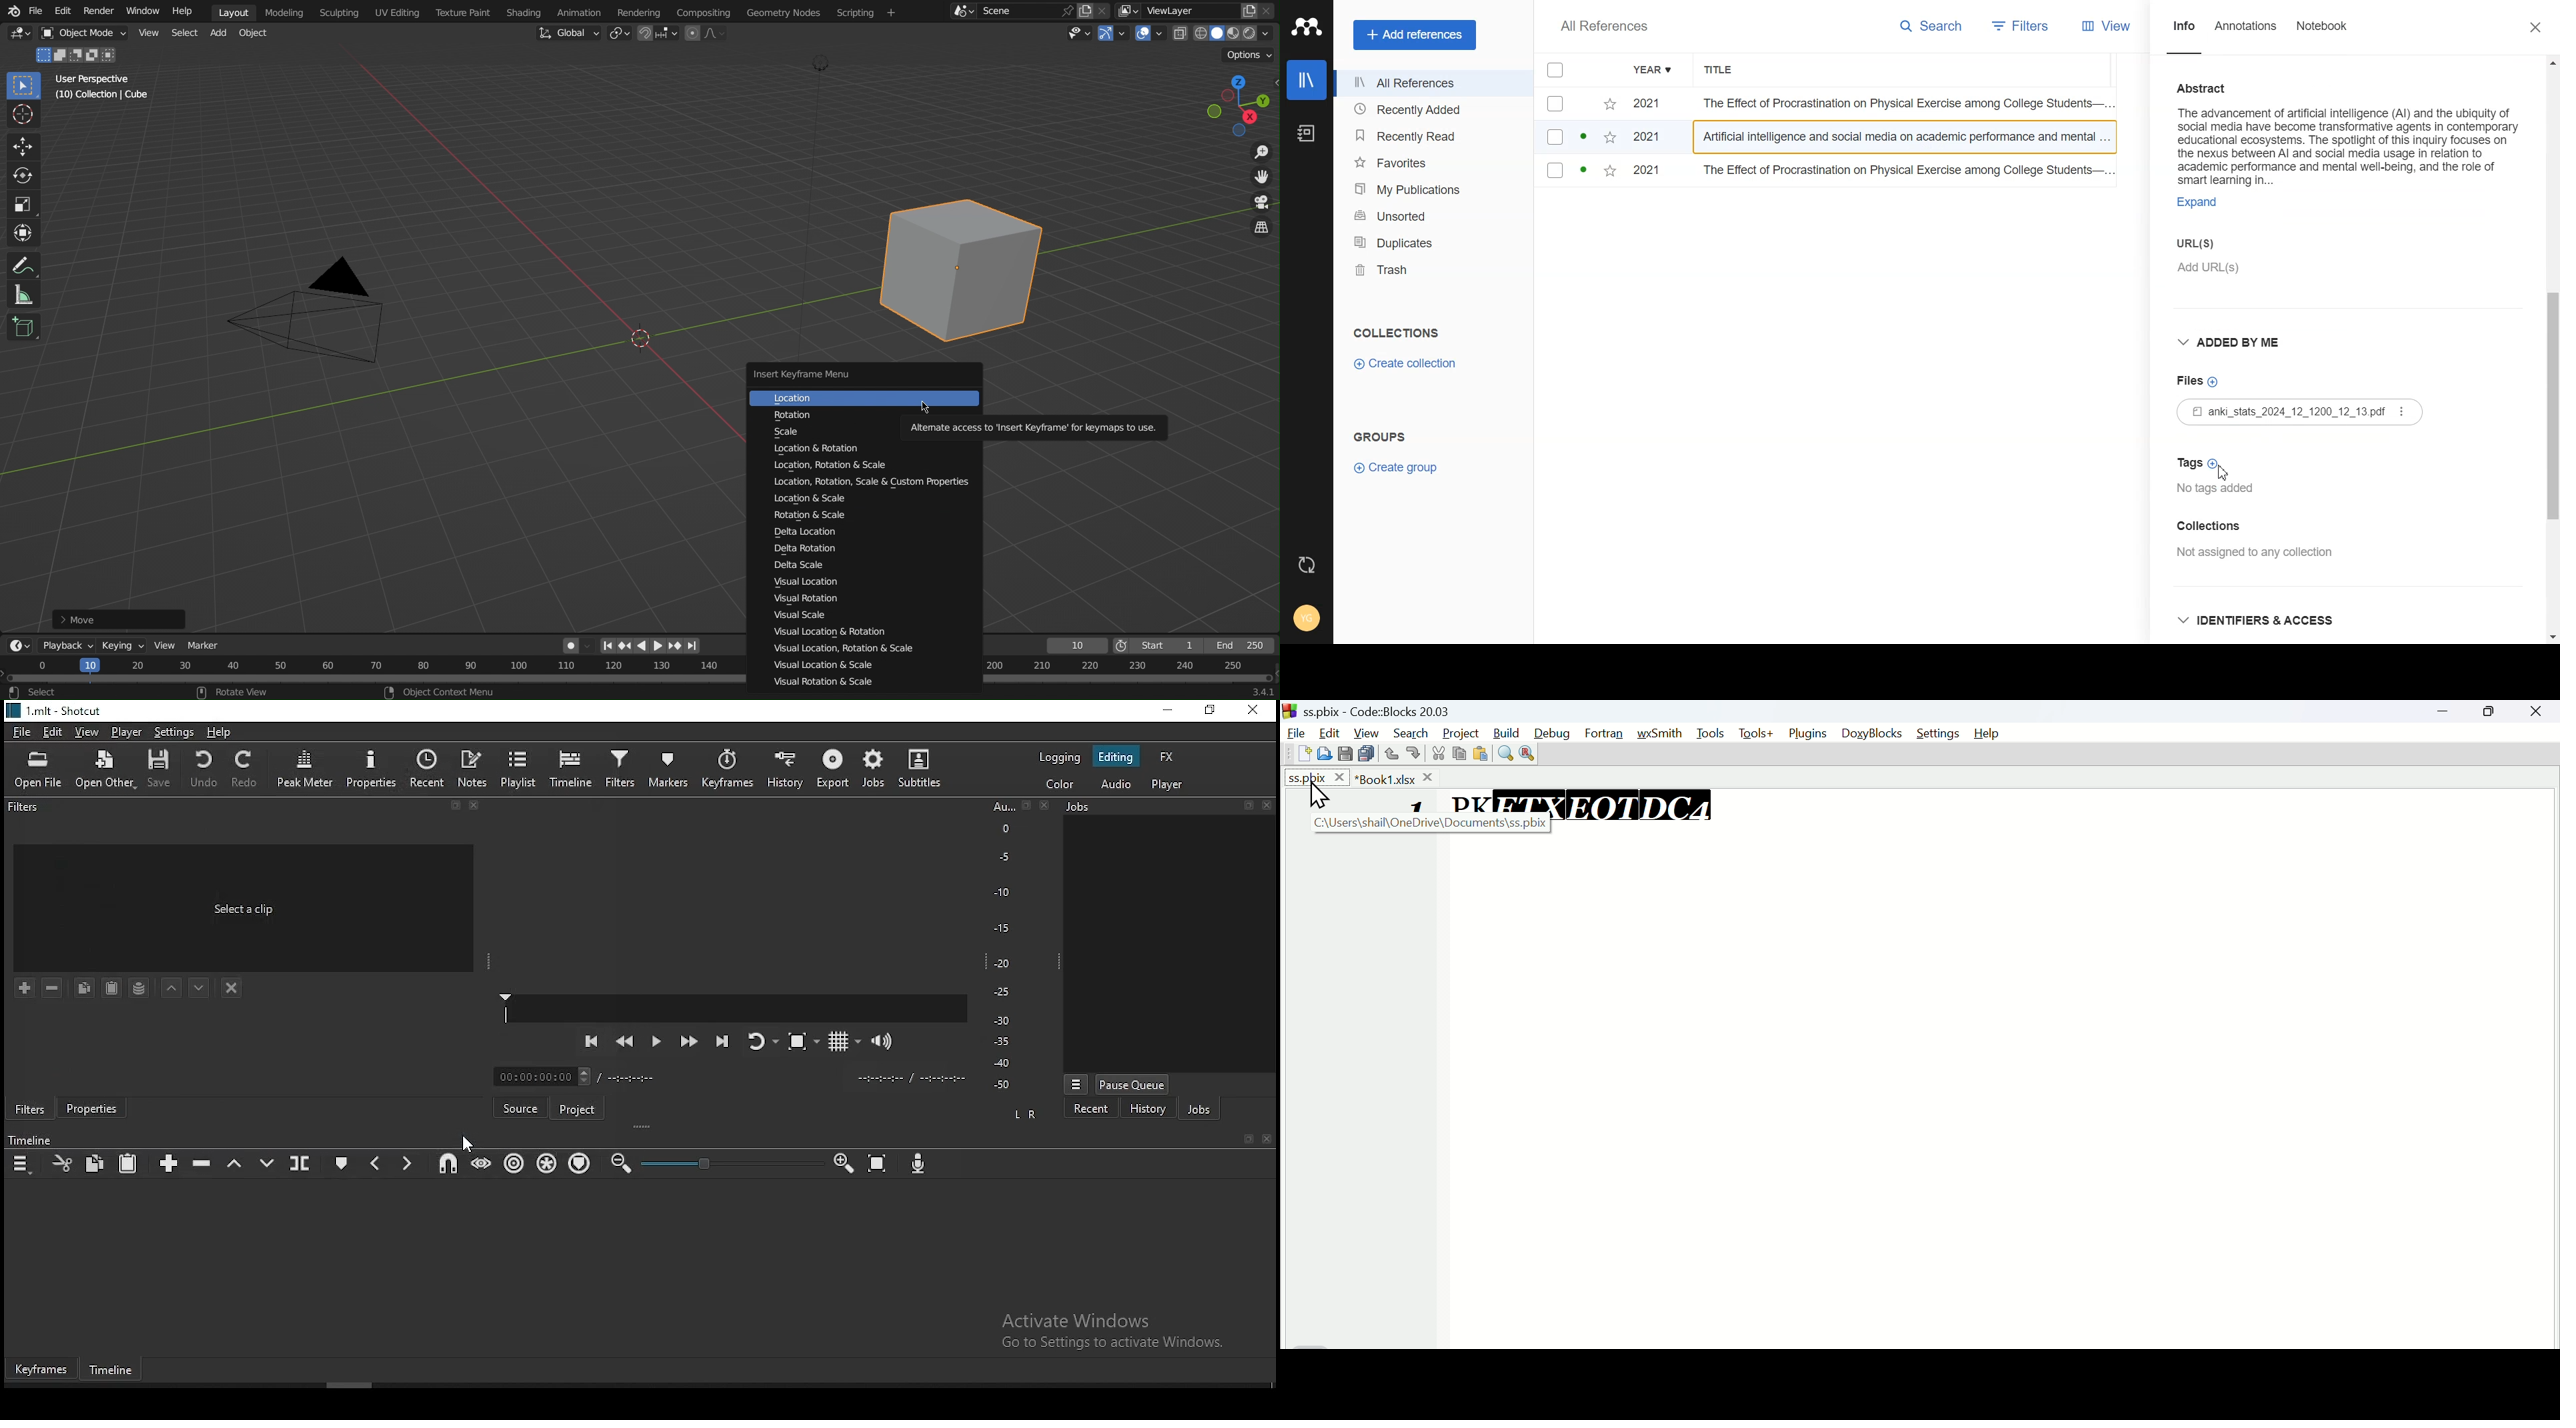 The width and height of the screenshot is (2576, 1428). Describe the element at coordinates (247, 907) in the screenshot. I see `comments` at that location.